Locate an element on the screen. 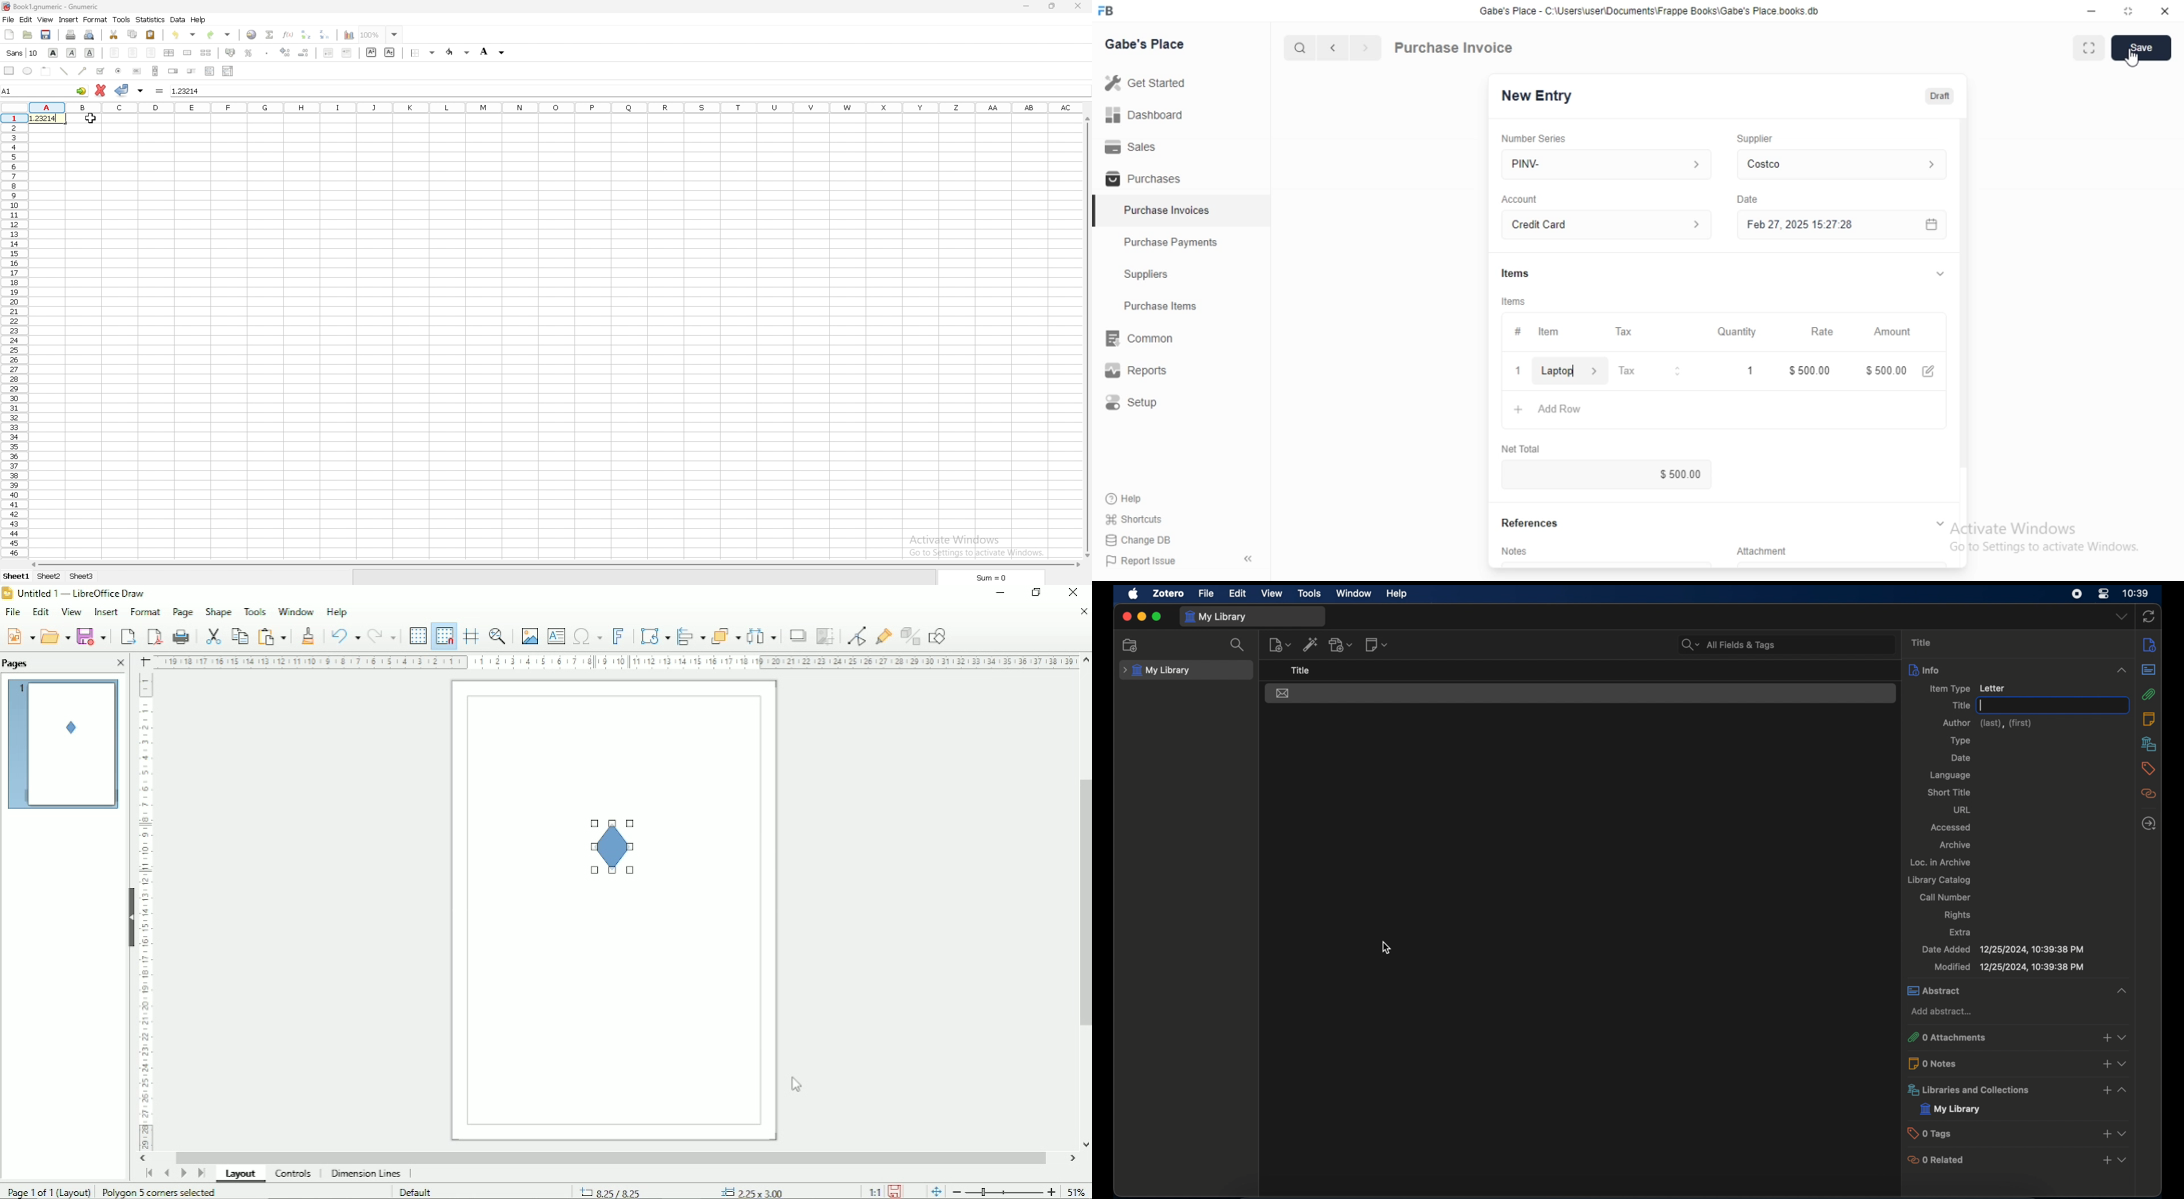 This screenshot has width=2184, height=1204. File is located at coordinates (13, 612).